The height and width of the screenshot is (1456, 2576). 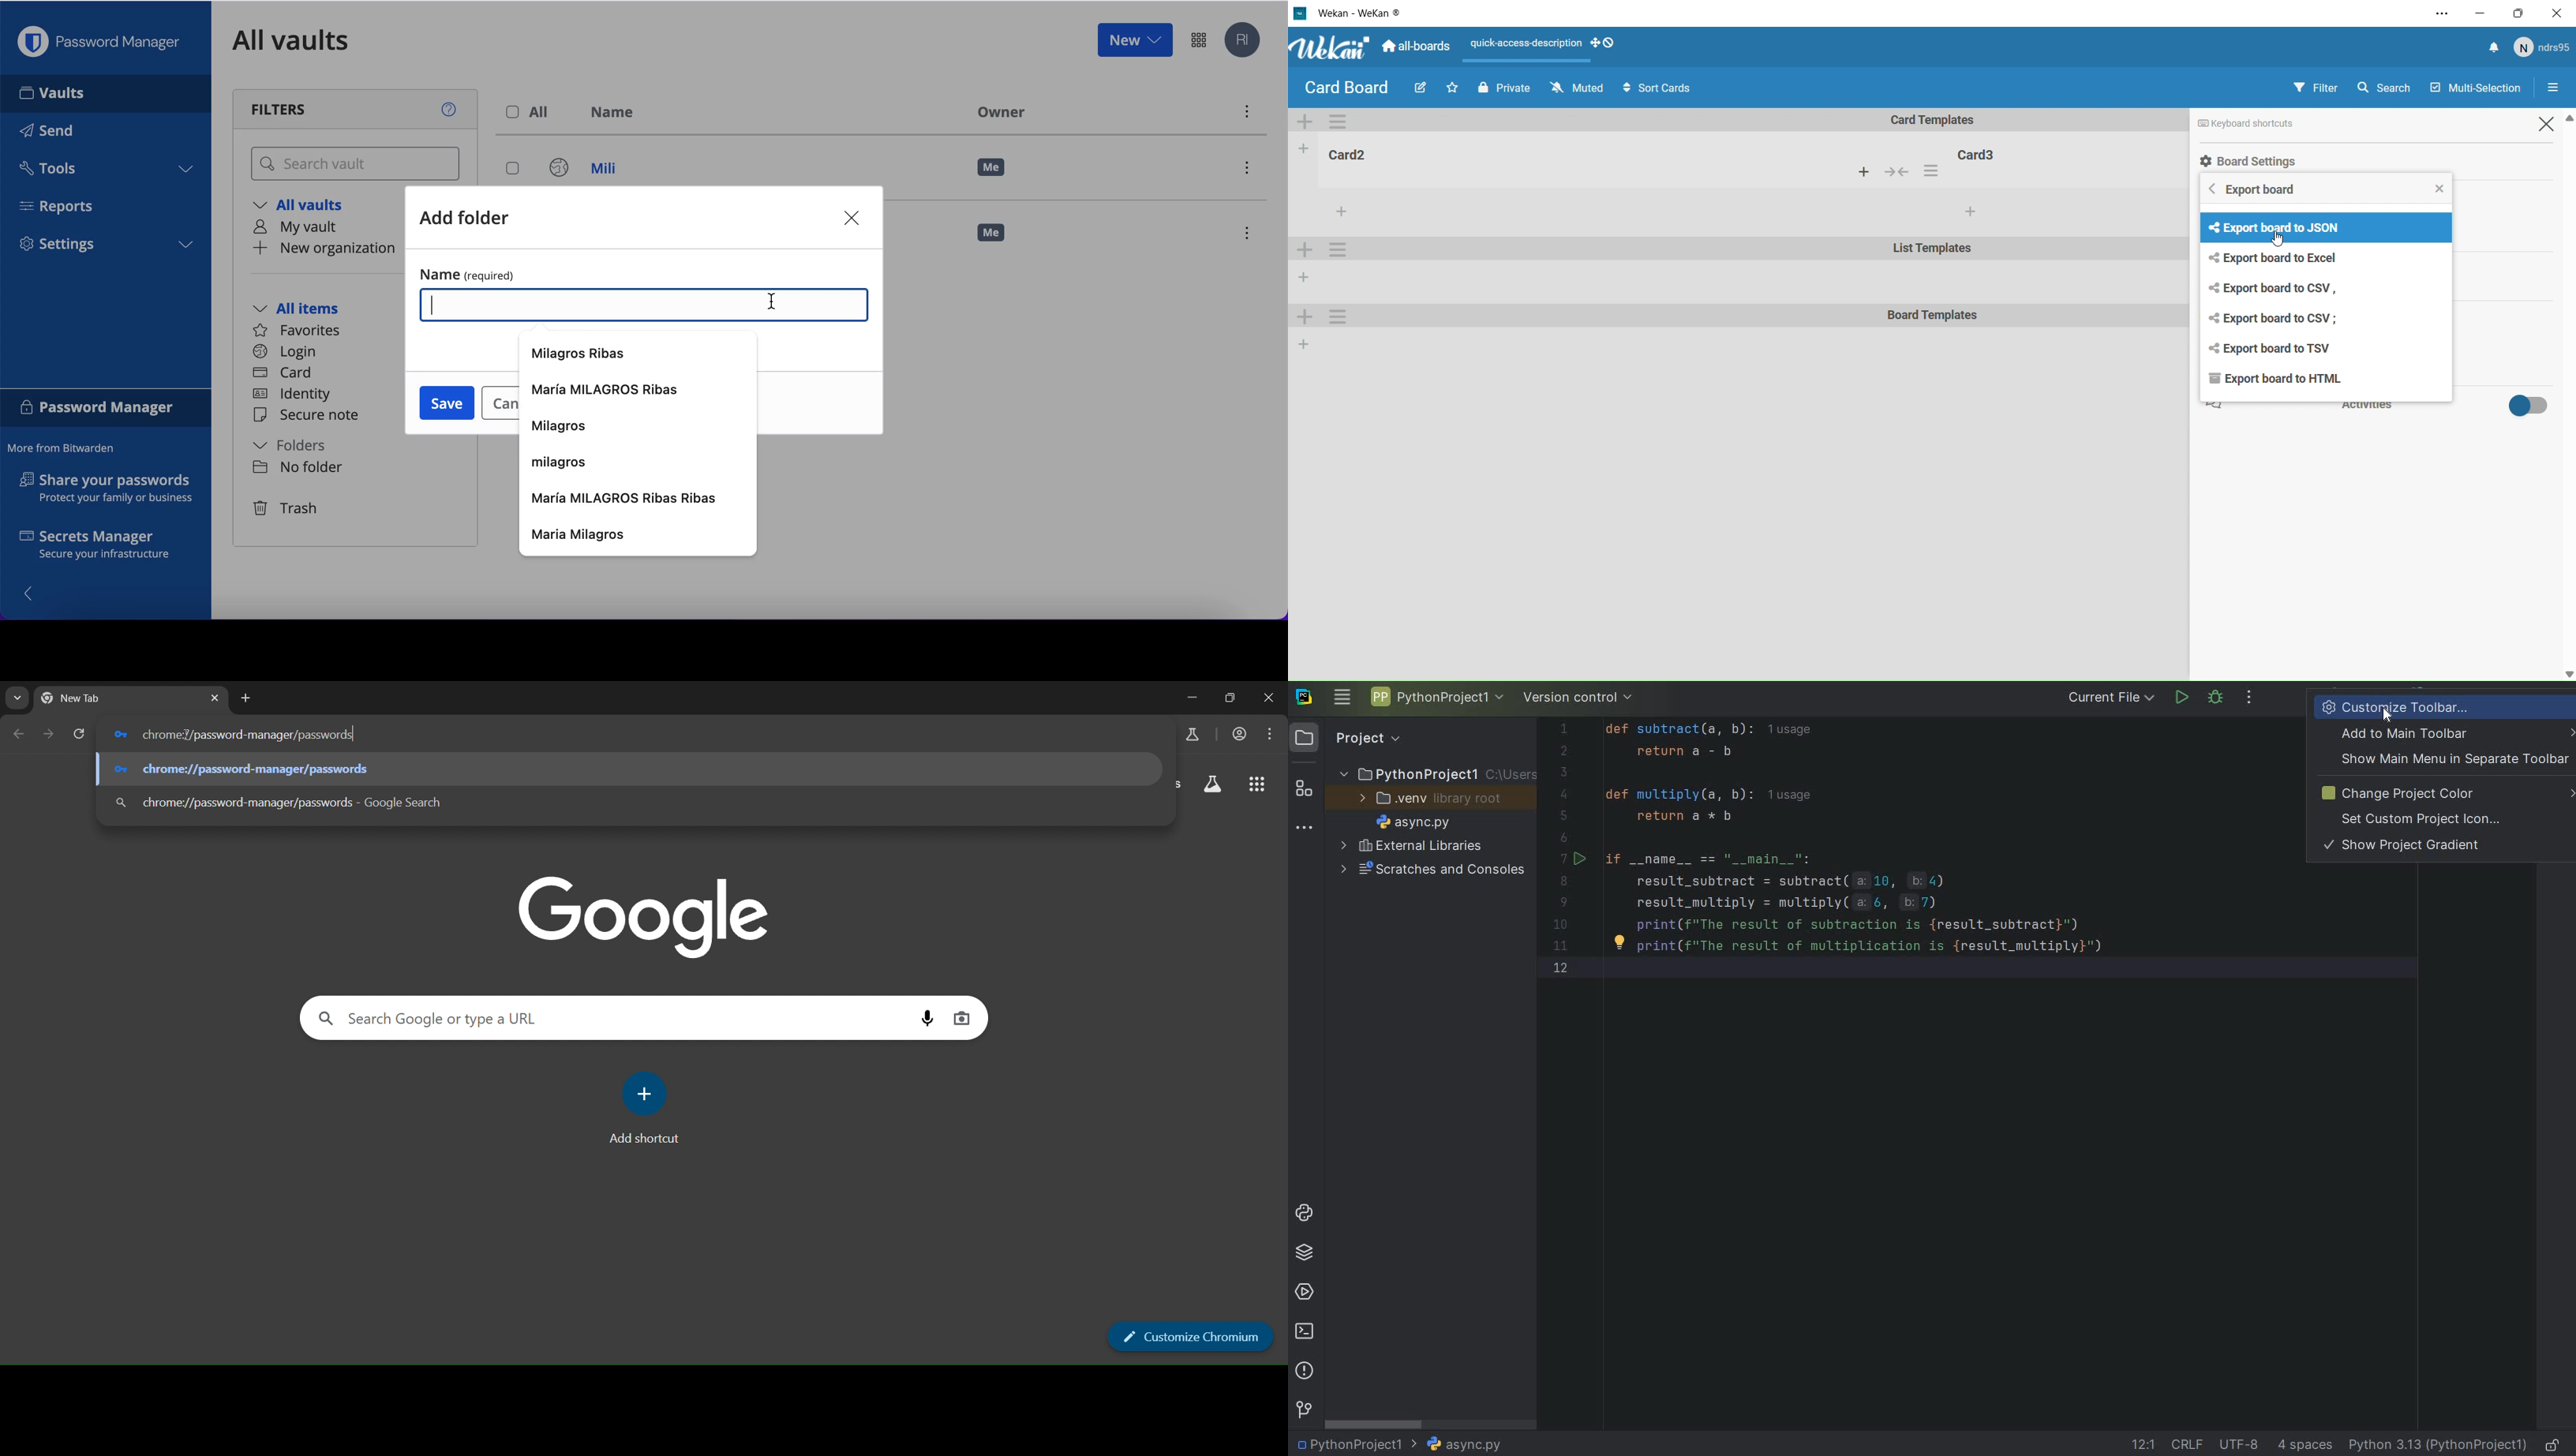 I want to click on , so click(x=1355, y=15).